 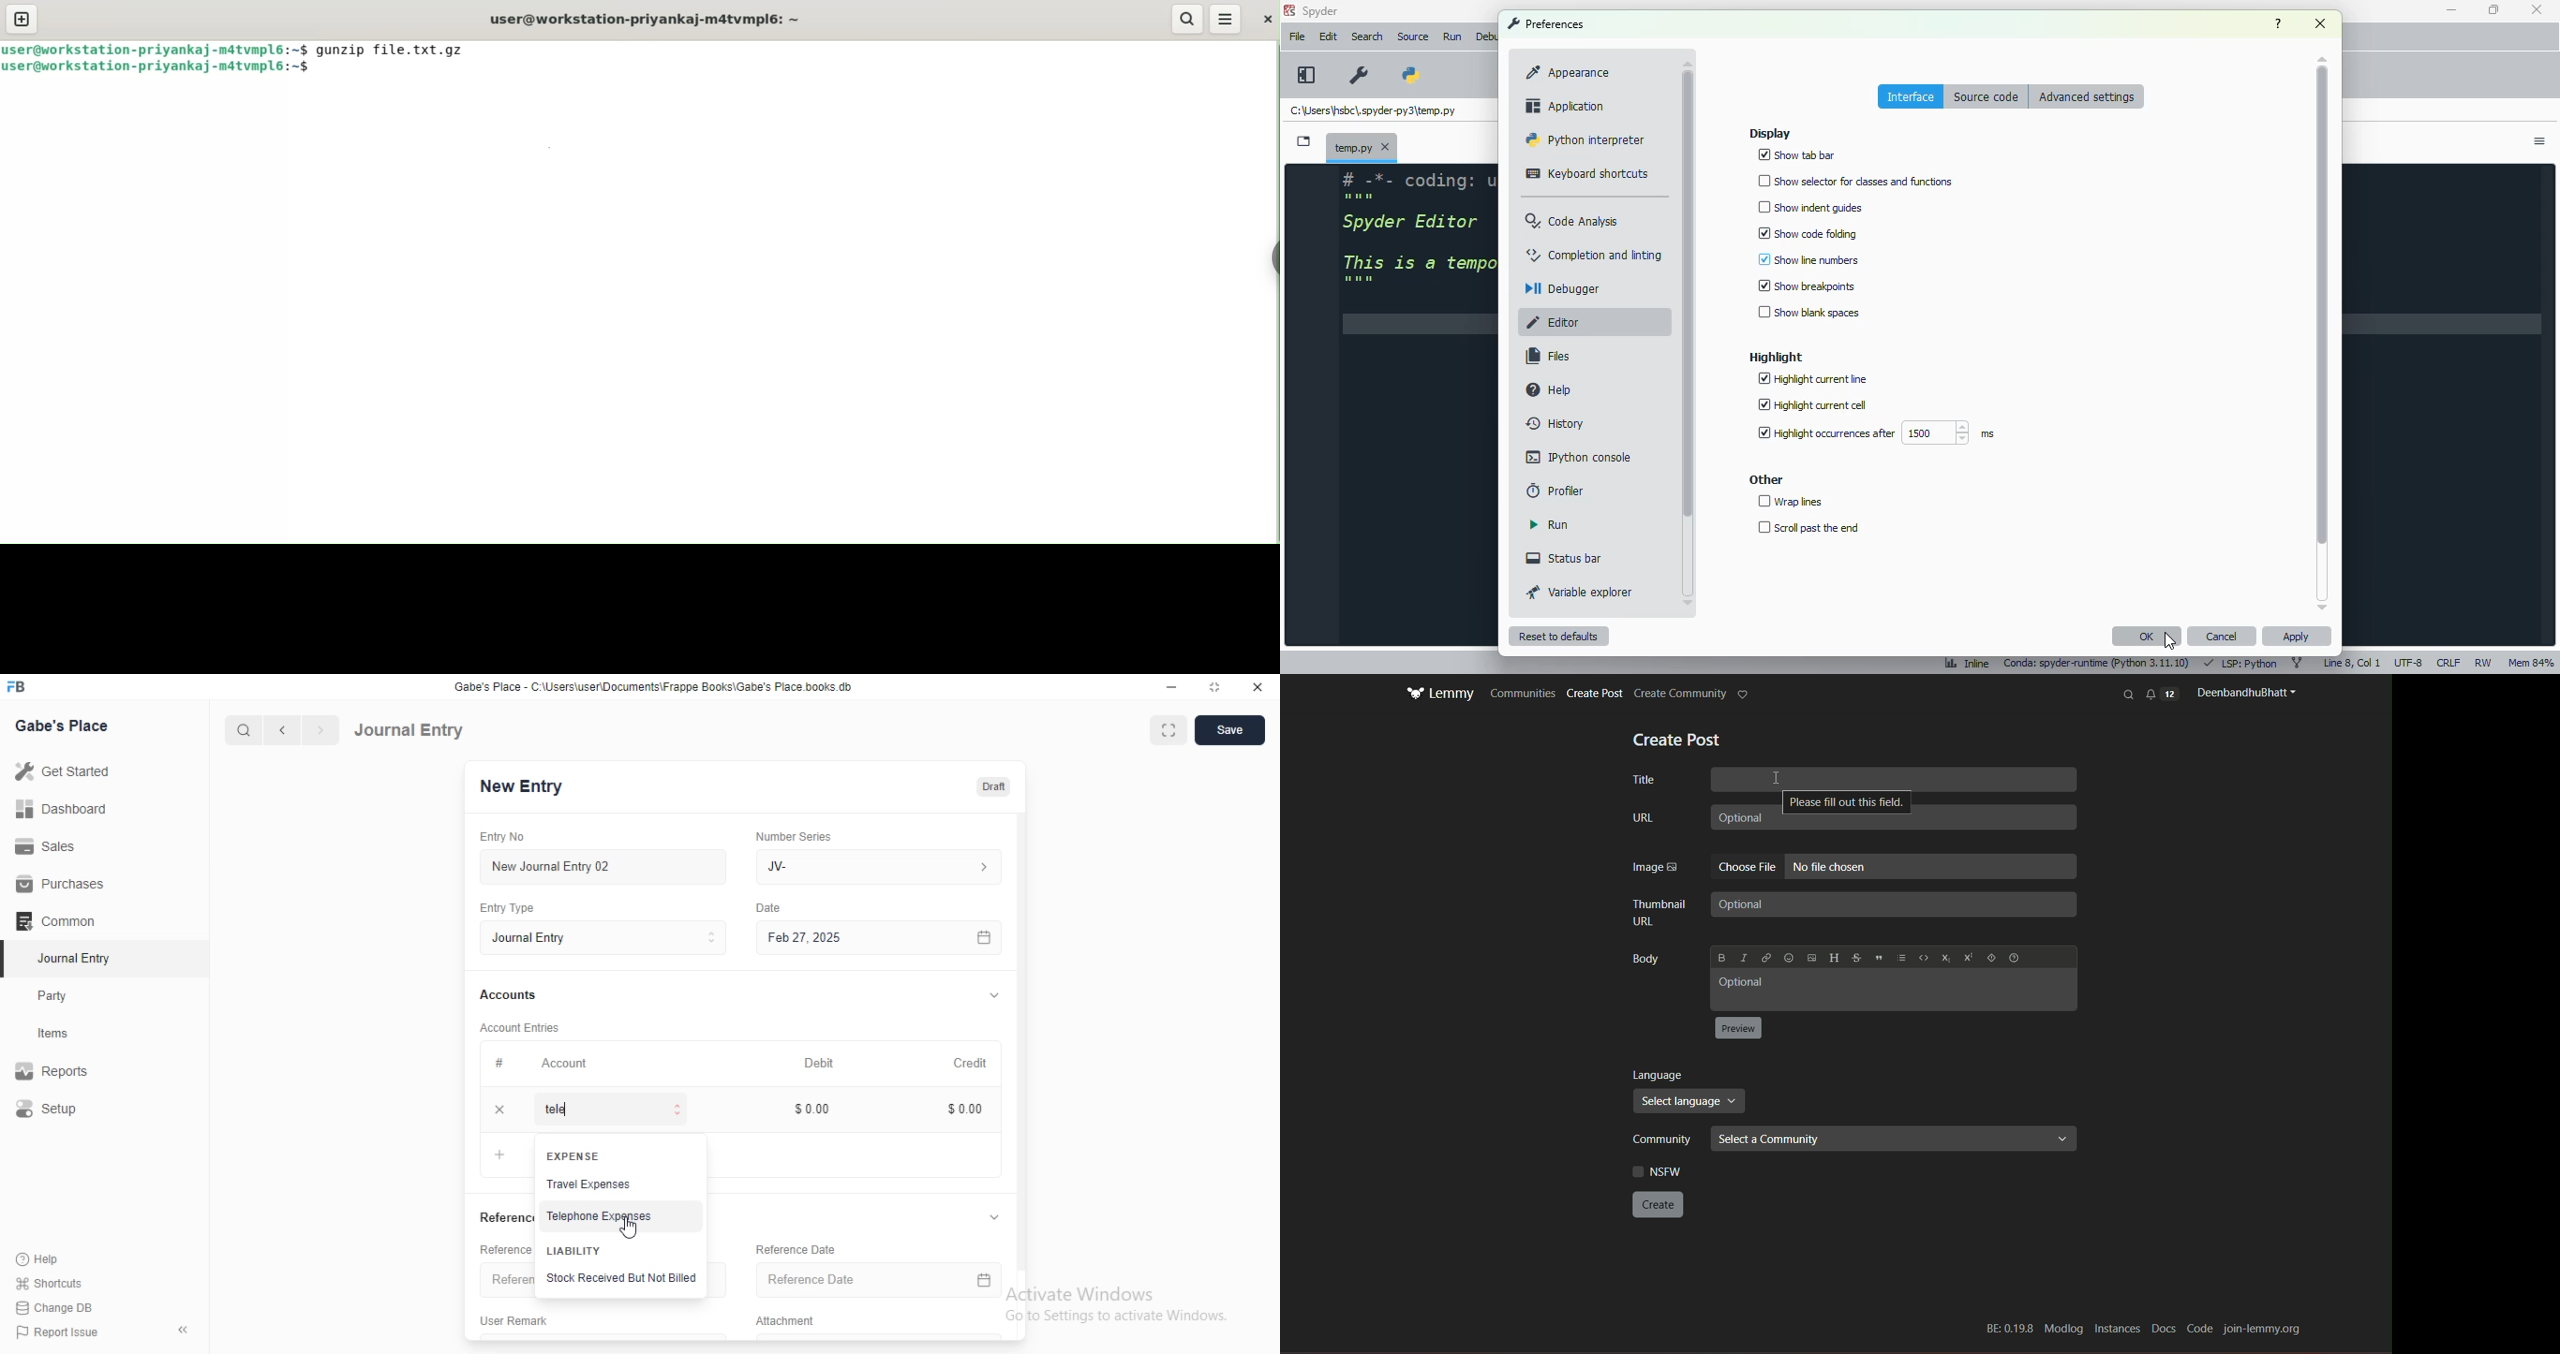 What do you see at coordinates (19, 685) in the screenshot?
I see `FB` at bounding box center [19, 685].